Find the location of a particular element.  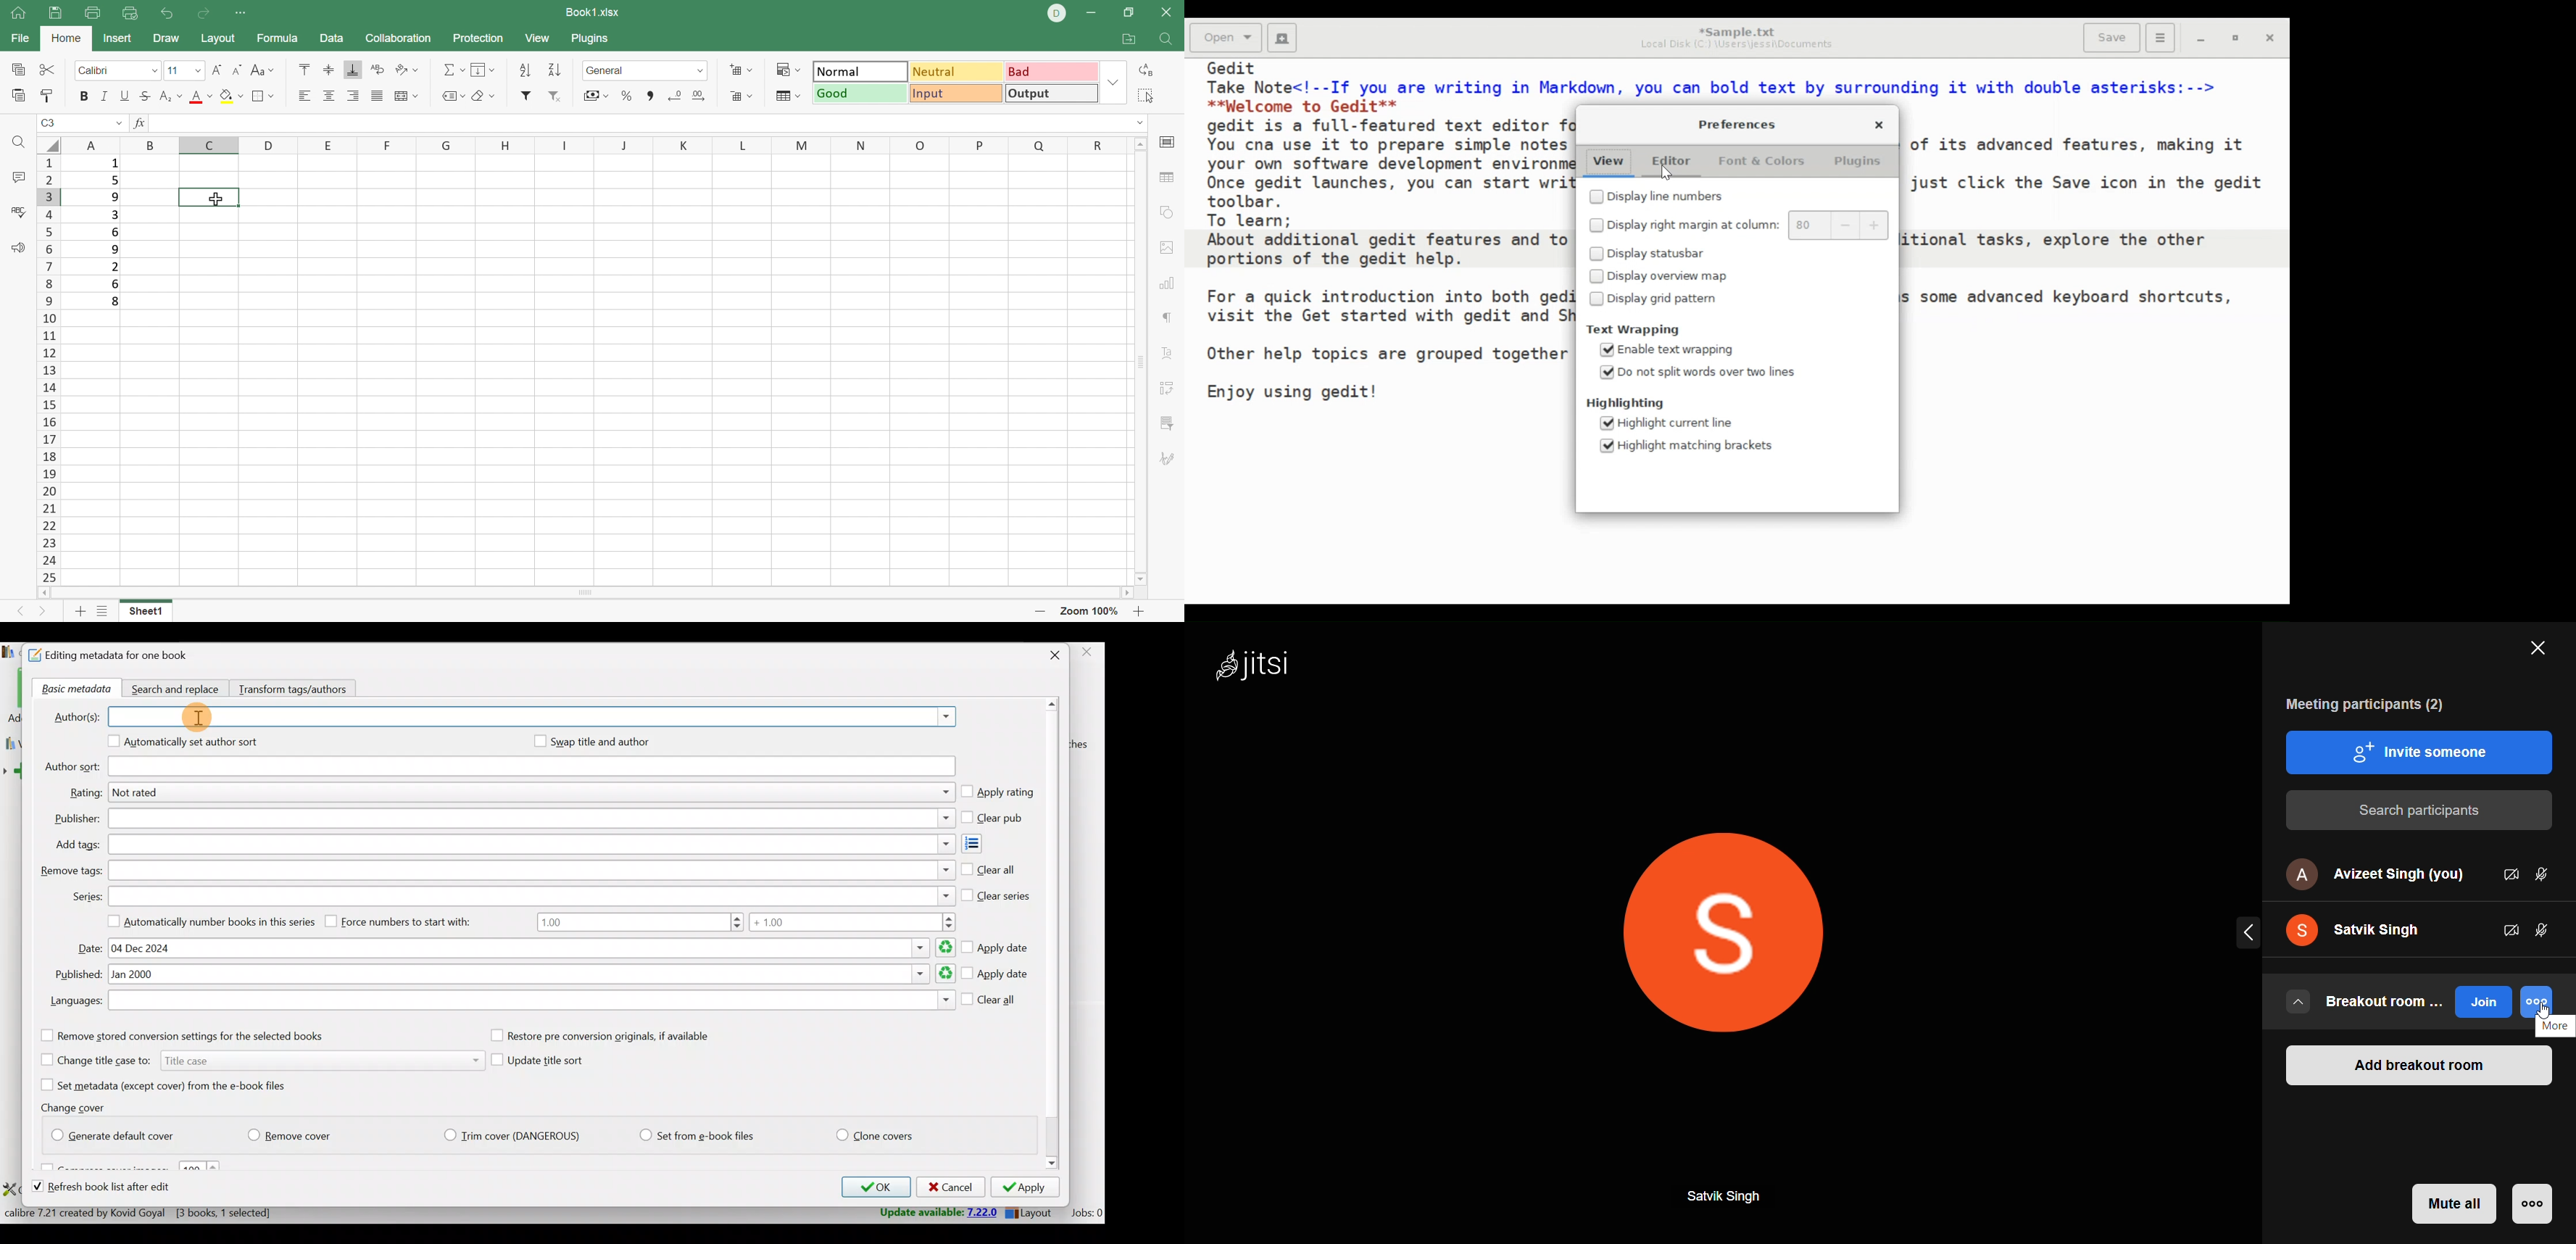

Languages: is located at coordinates (75, 1002).